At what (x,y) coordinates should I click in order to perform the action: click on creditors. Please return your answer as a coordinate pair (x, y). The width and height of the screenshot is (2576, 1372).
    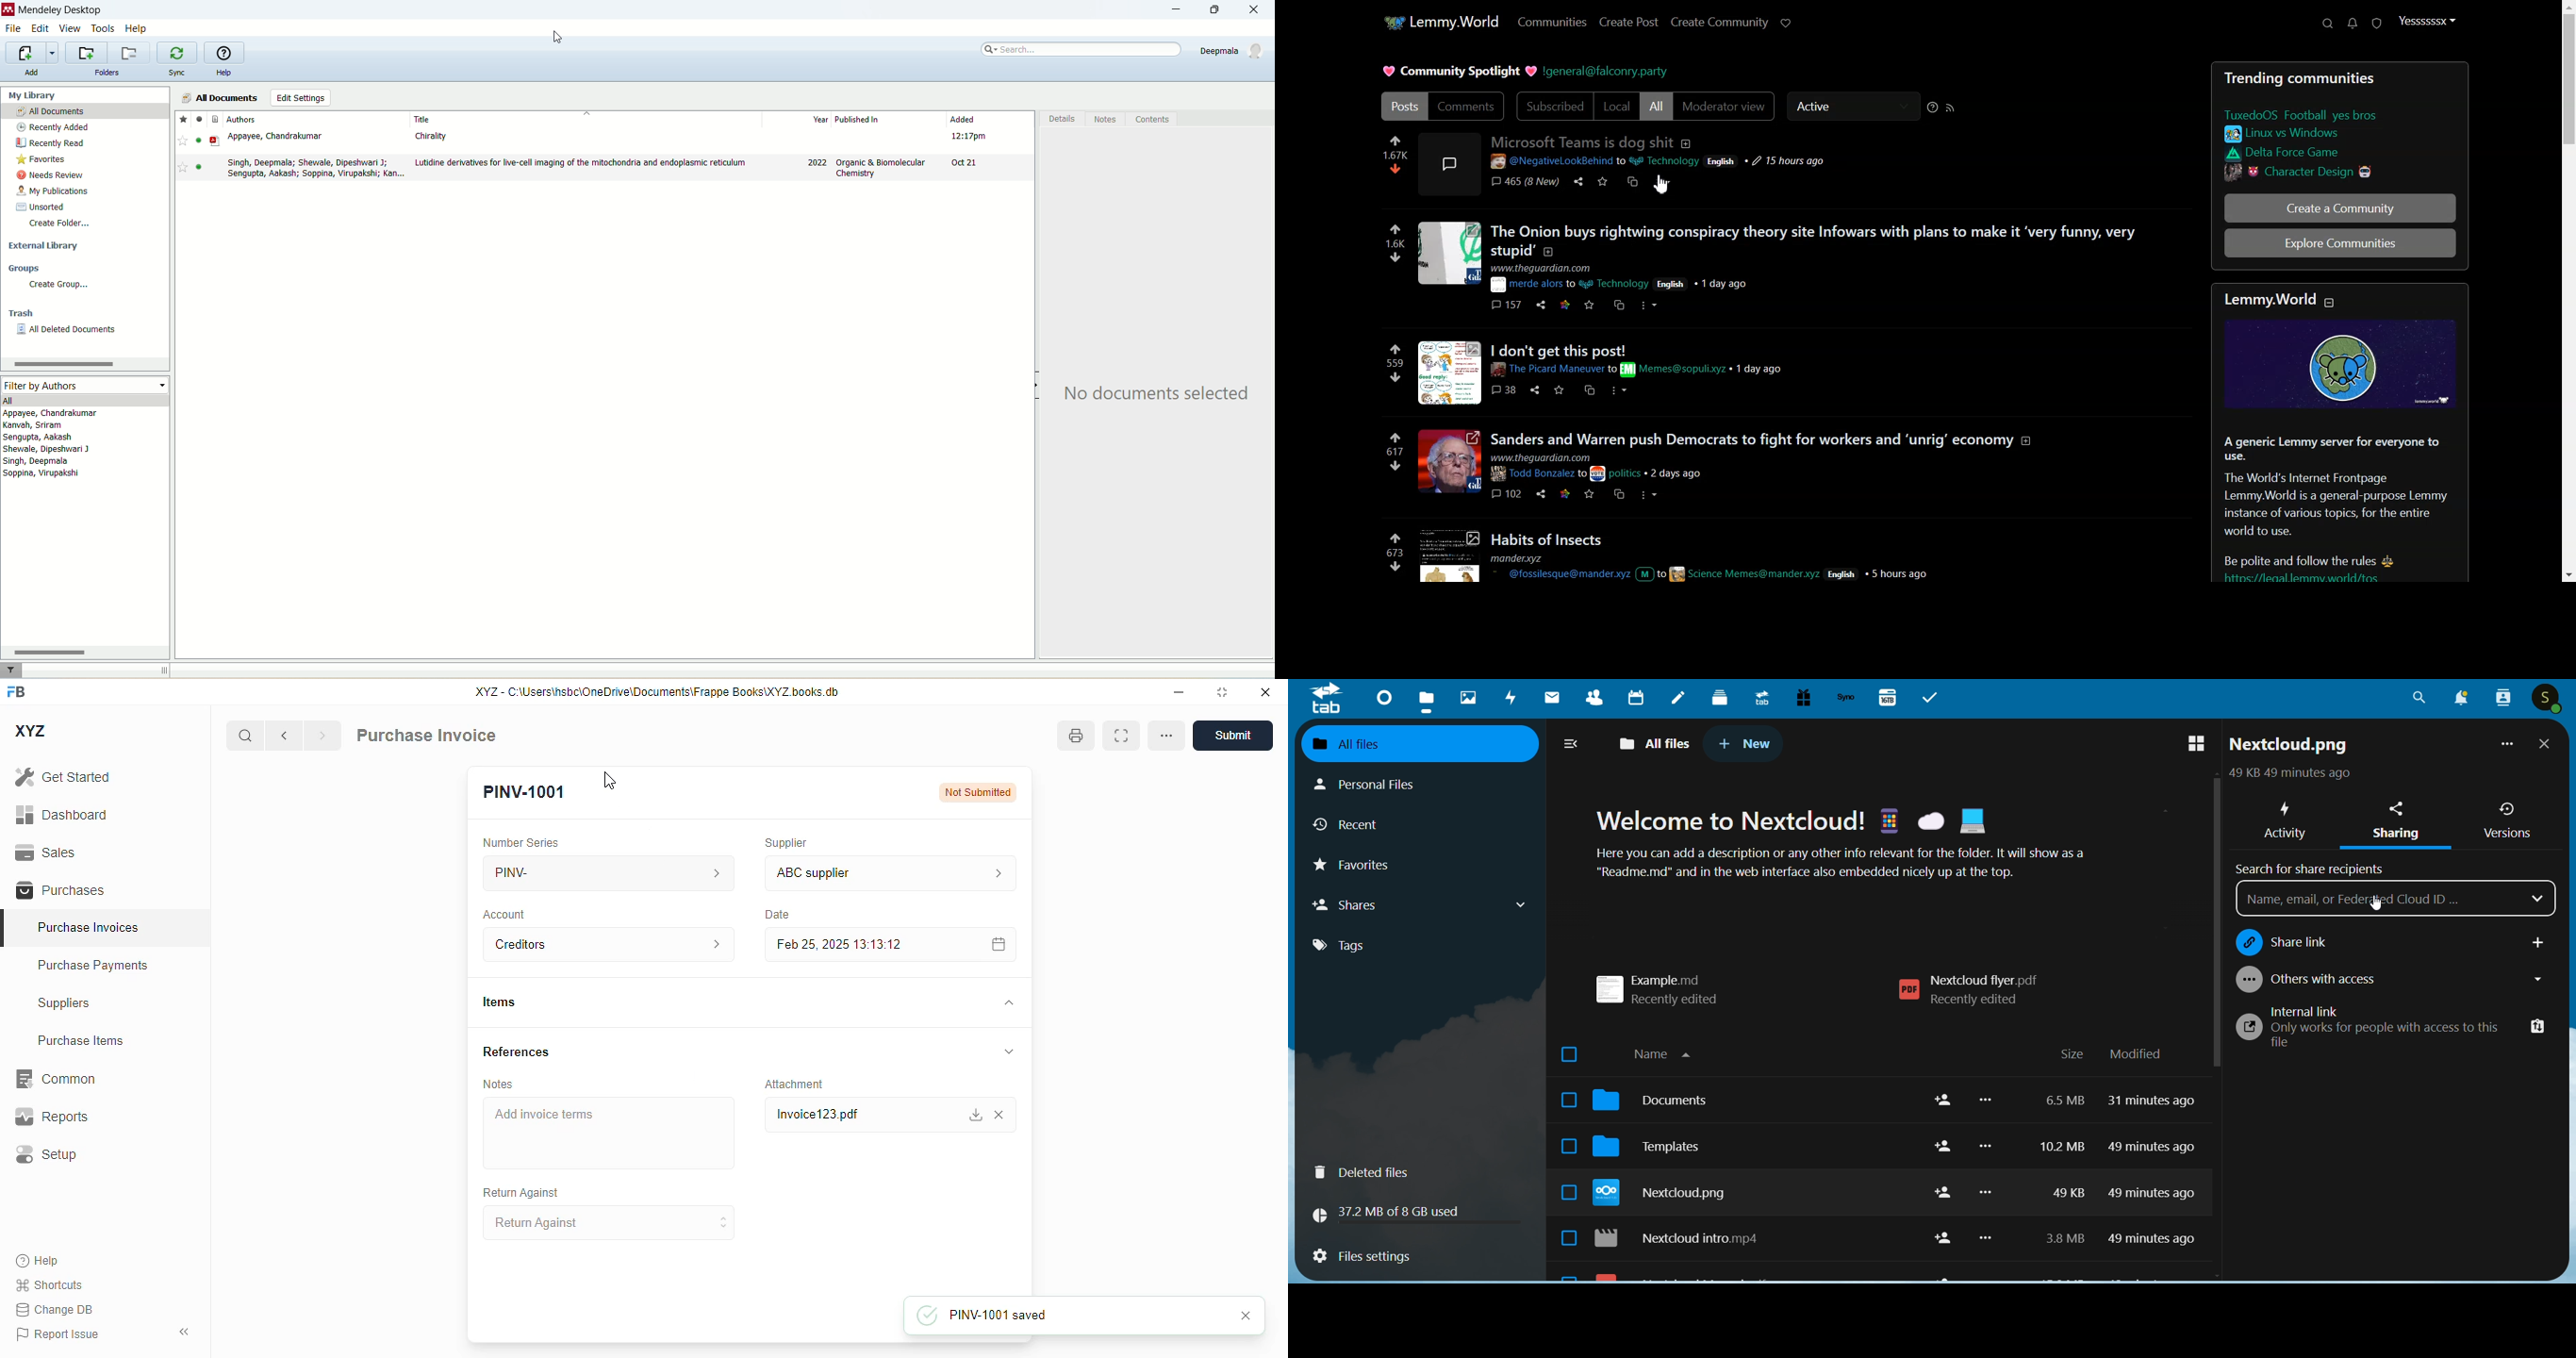
    Looking at the image, I should click on (582, 944).